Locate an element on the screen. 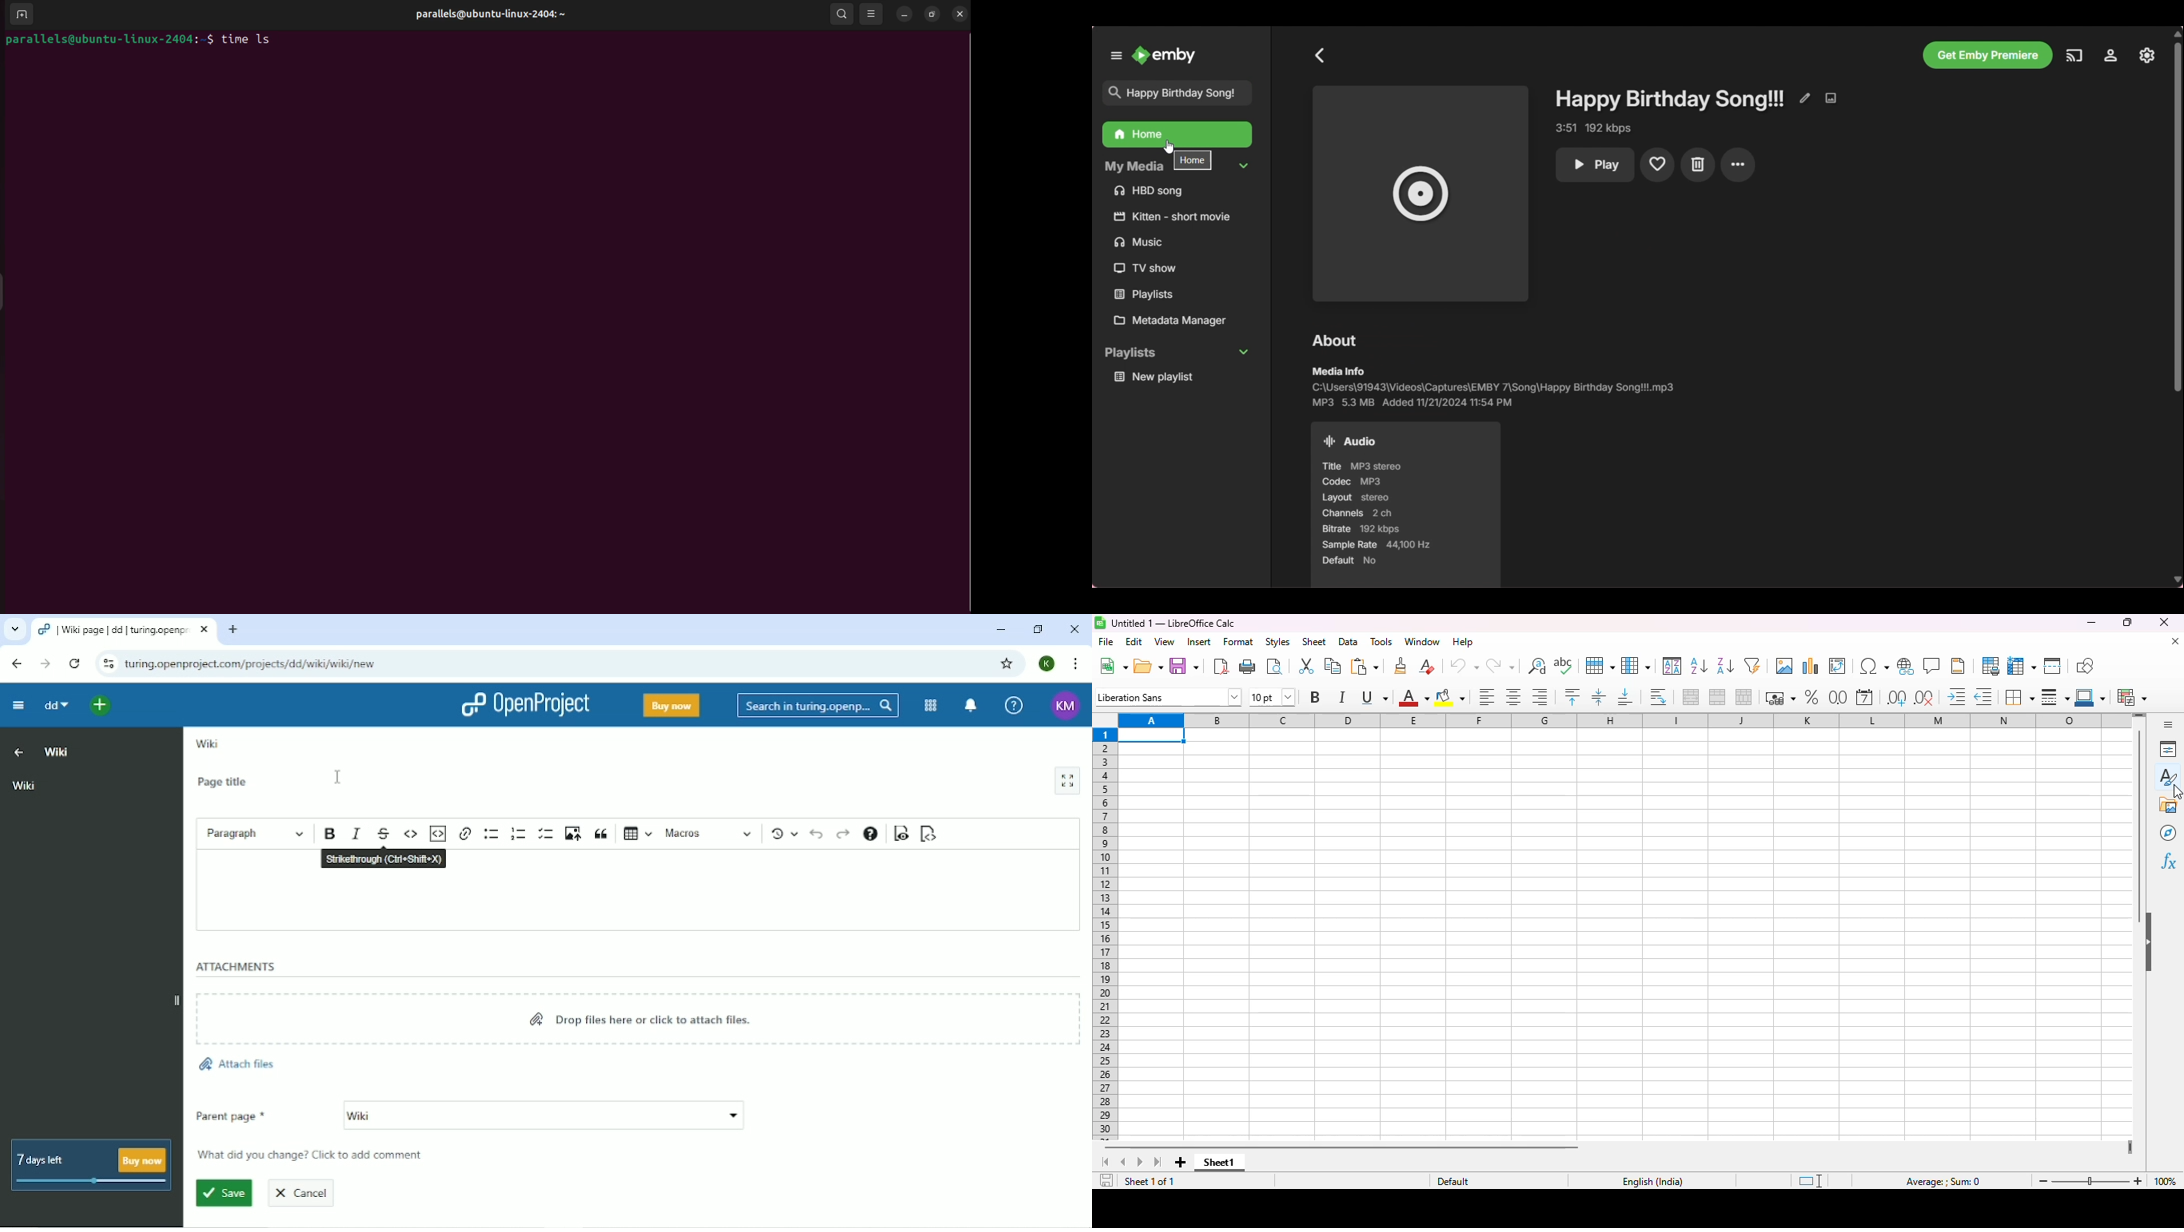  3:51 192 kbps is located at coordinates (1596, 129).